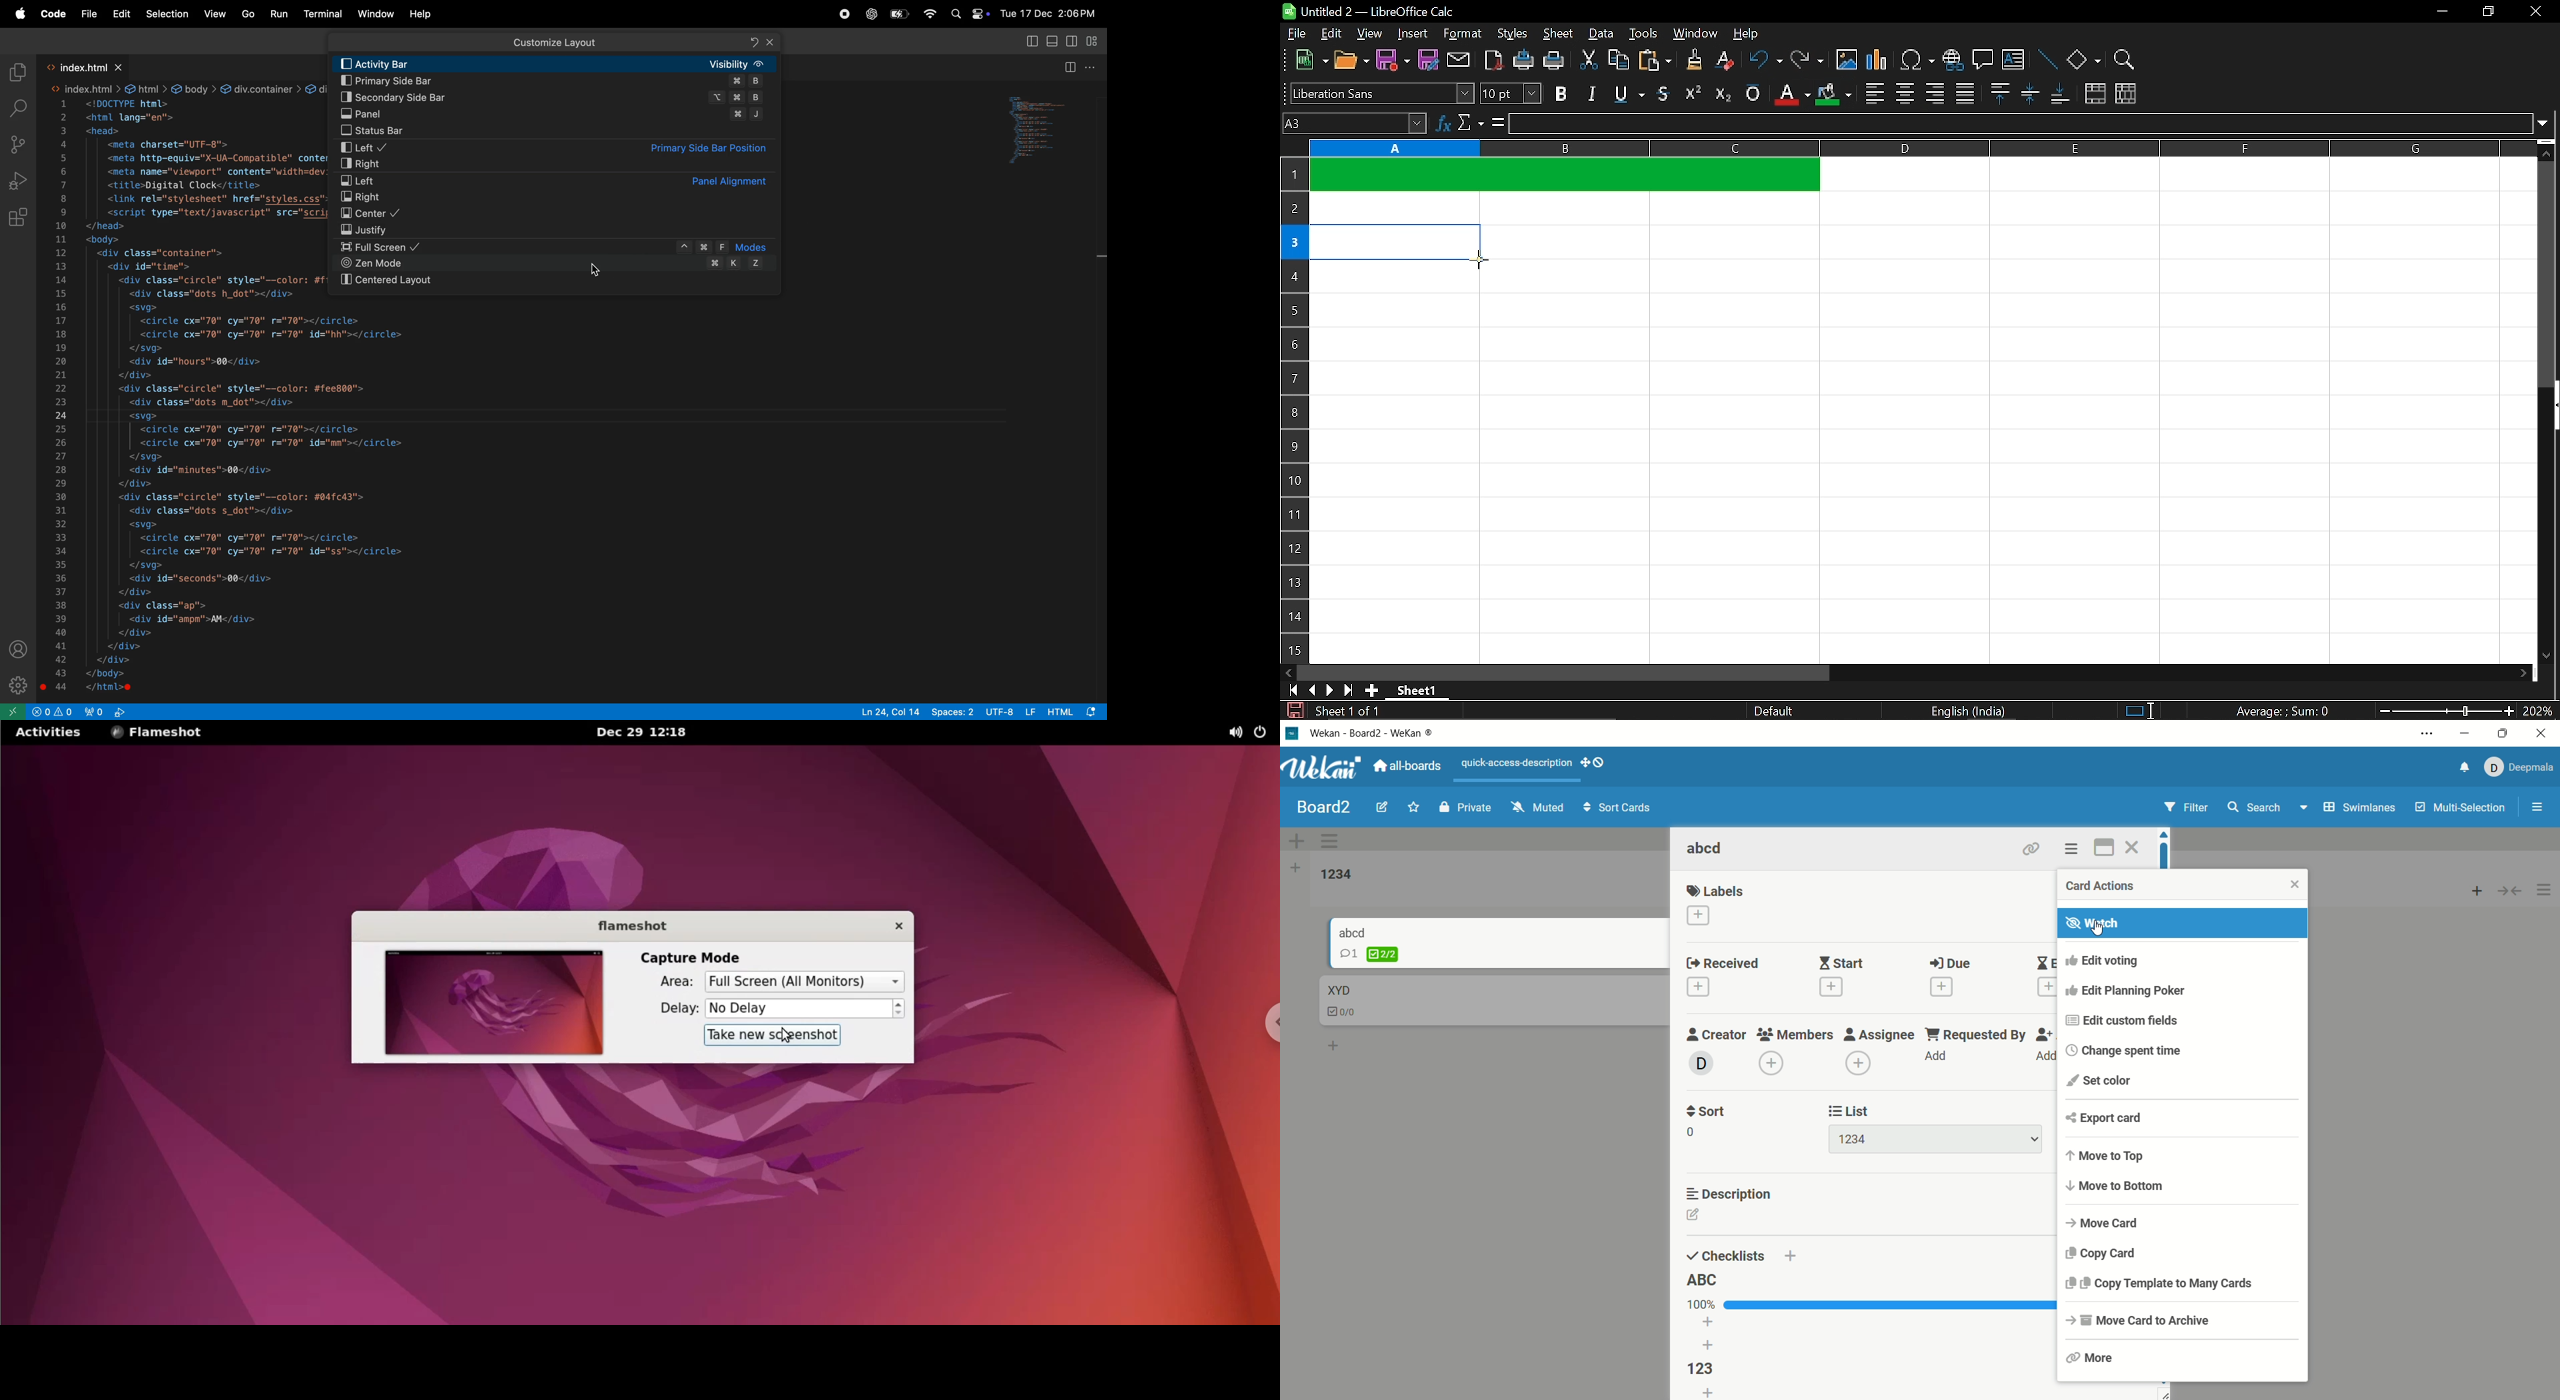 This screenshot has width=2576, height=1400. Describe the element at coordinates (2181, 923) in the screenshot. I see `selecting watch` at that location.